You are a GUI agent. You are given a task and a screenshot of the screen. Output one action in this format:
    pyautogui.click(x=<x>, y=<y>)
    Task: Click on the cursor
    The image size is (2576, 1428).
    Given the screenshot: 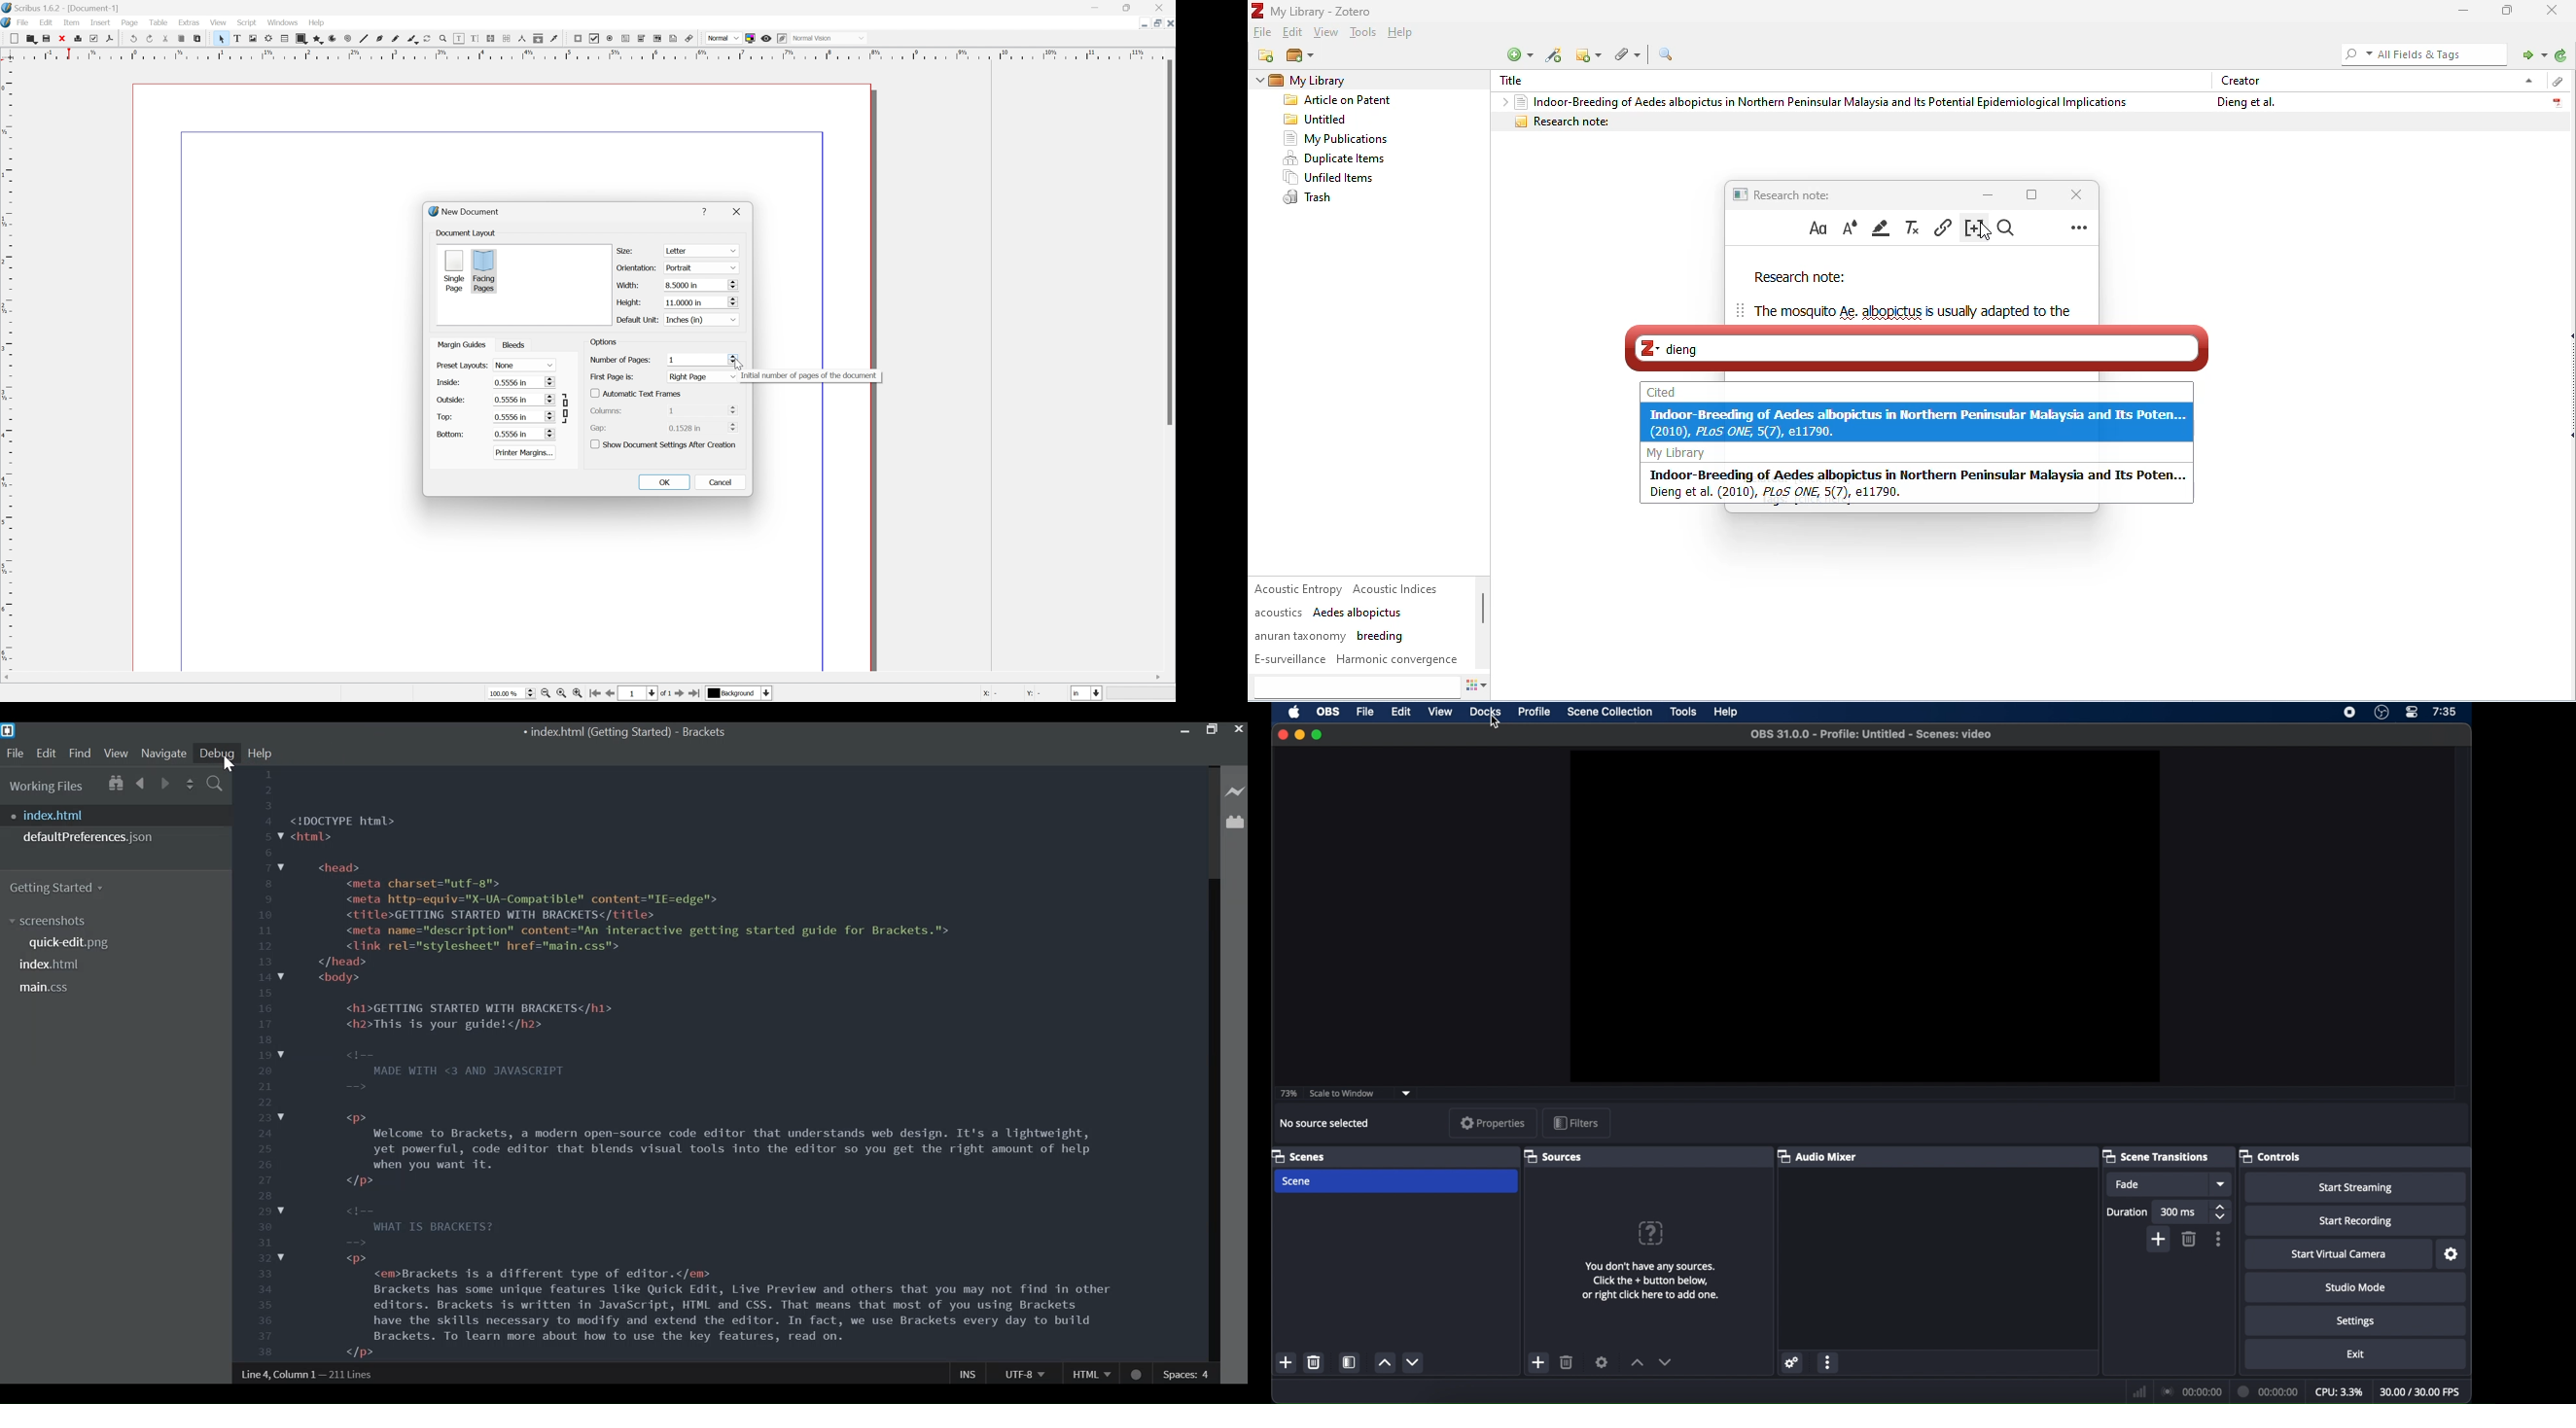 What is the action you would take?
    pyautogui.click(x=1497, y=722)
    